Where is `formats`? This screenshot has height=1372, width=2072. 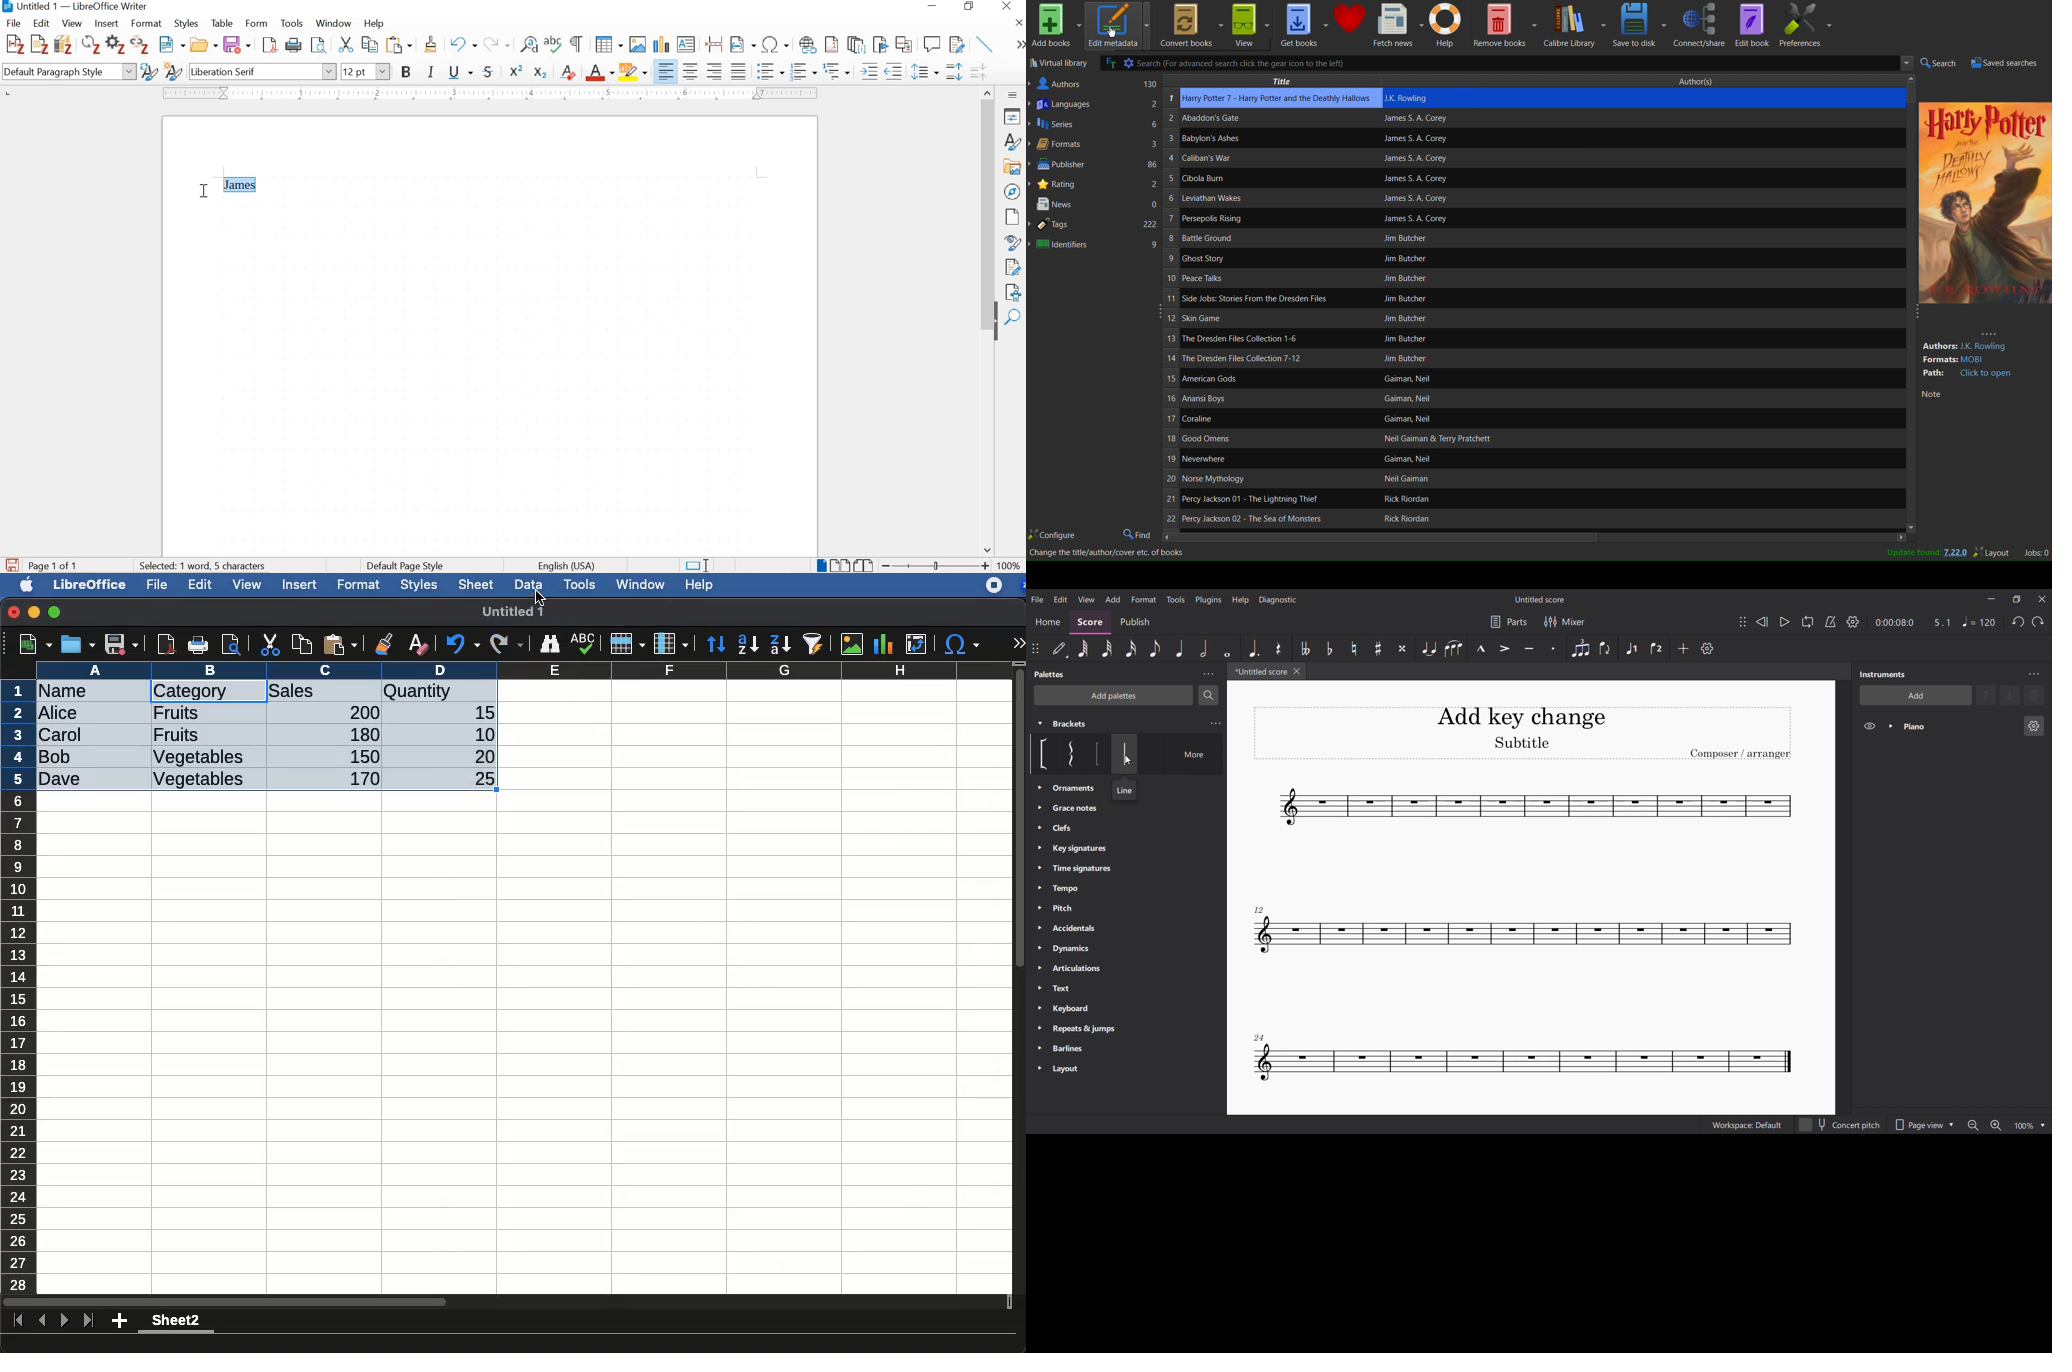
formats is located at coordinates (1981, 359).